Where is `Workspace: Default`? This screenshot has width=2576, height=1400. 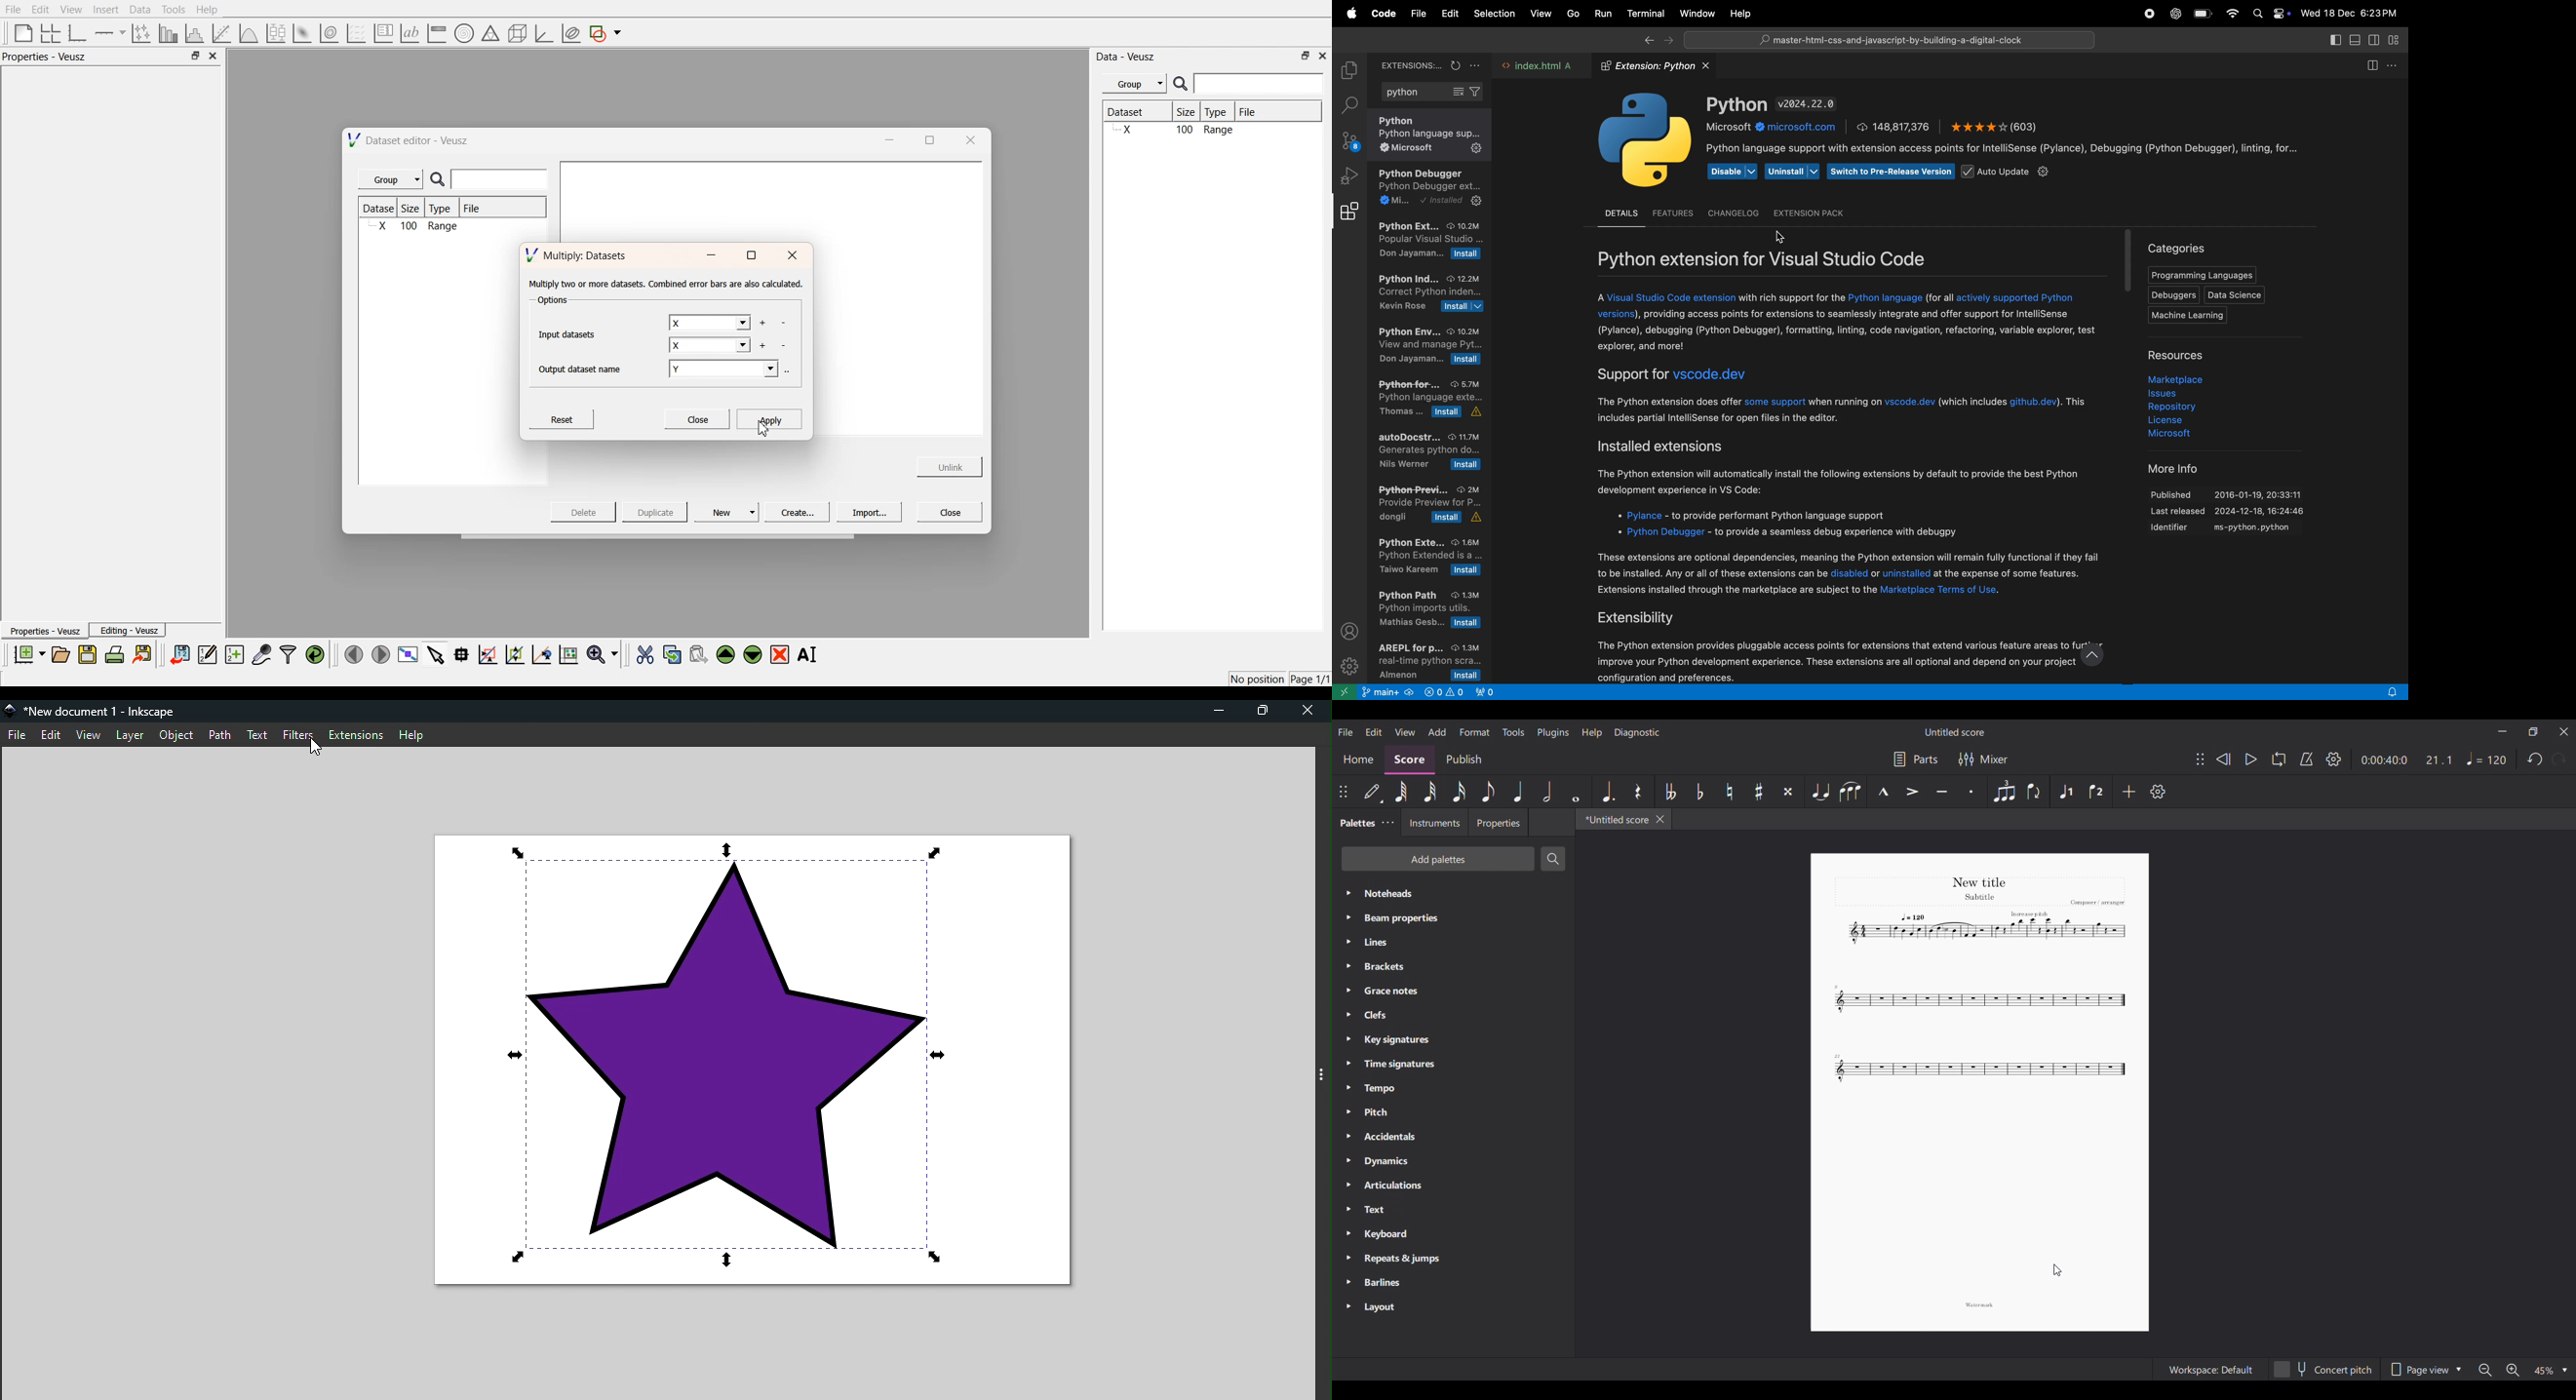 Workspace: Default is located at coordinates (2210, 1369).